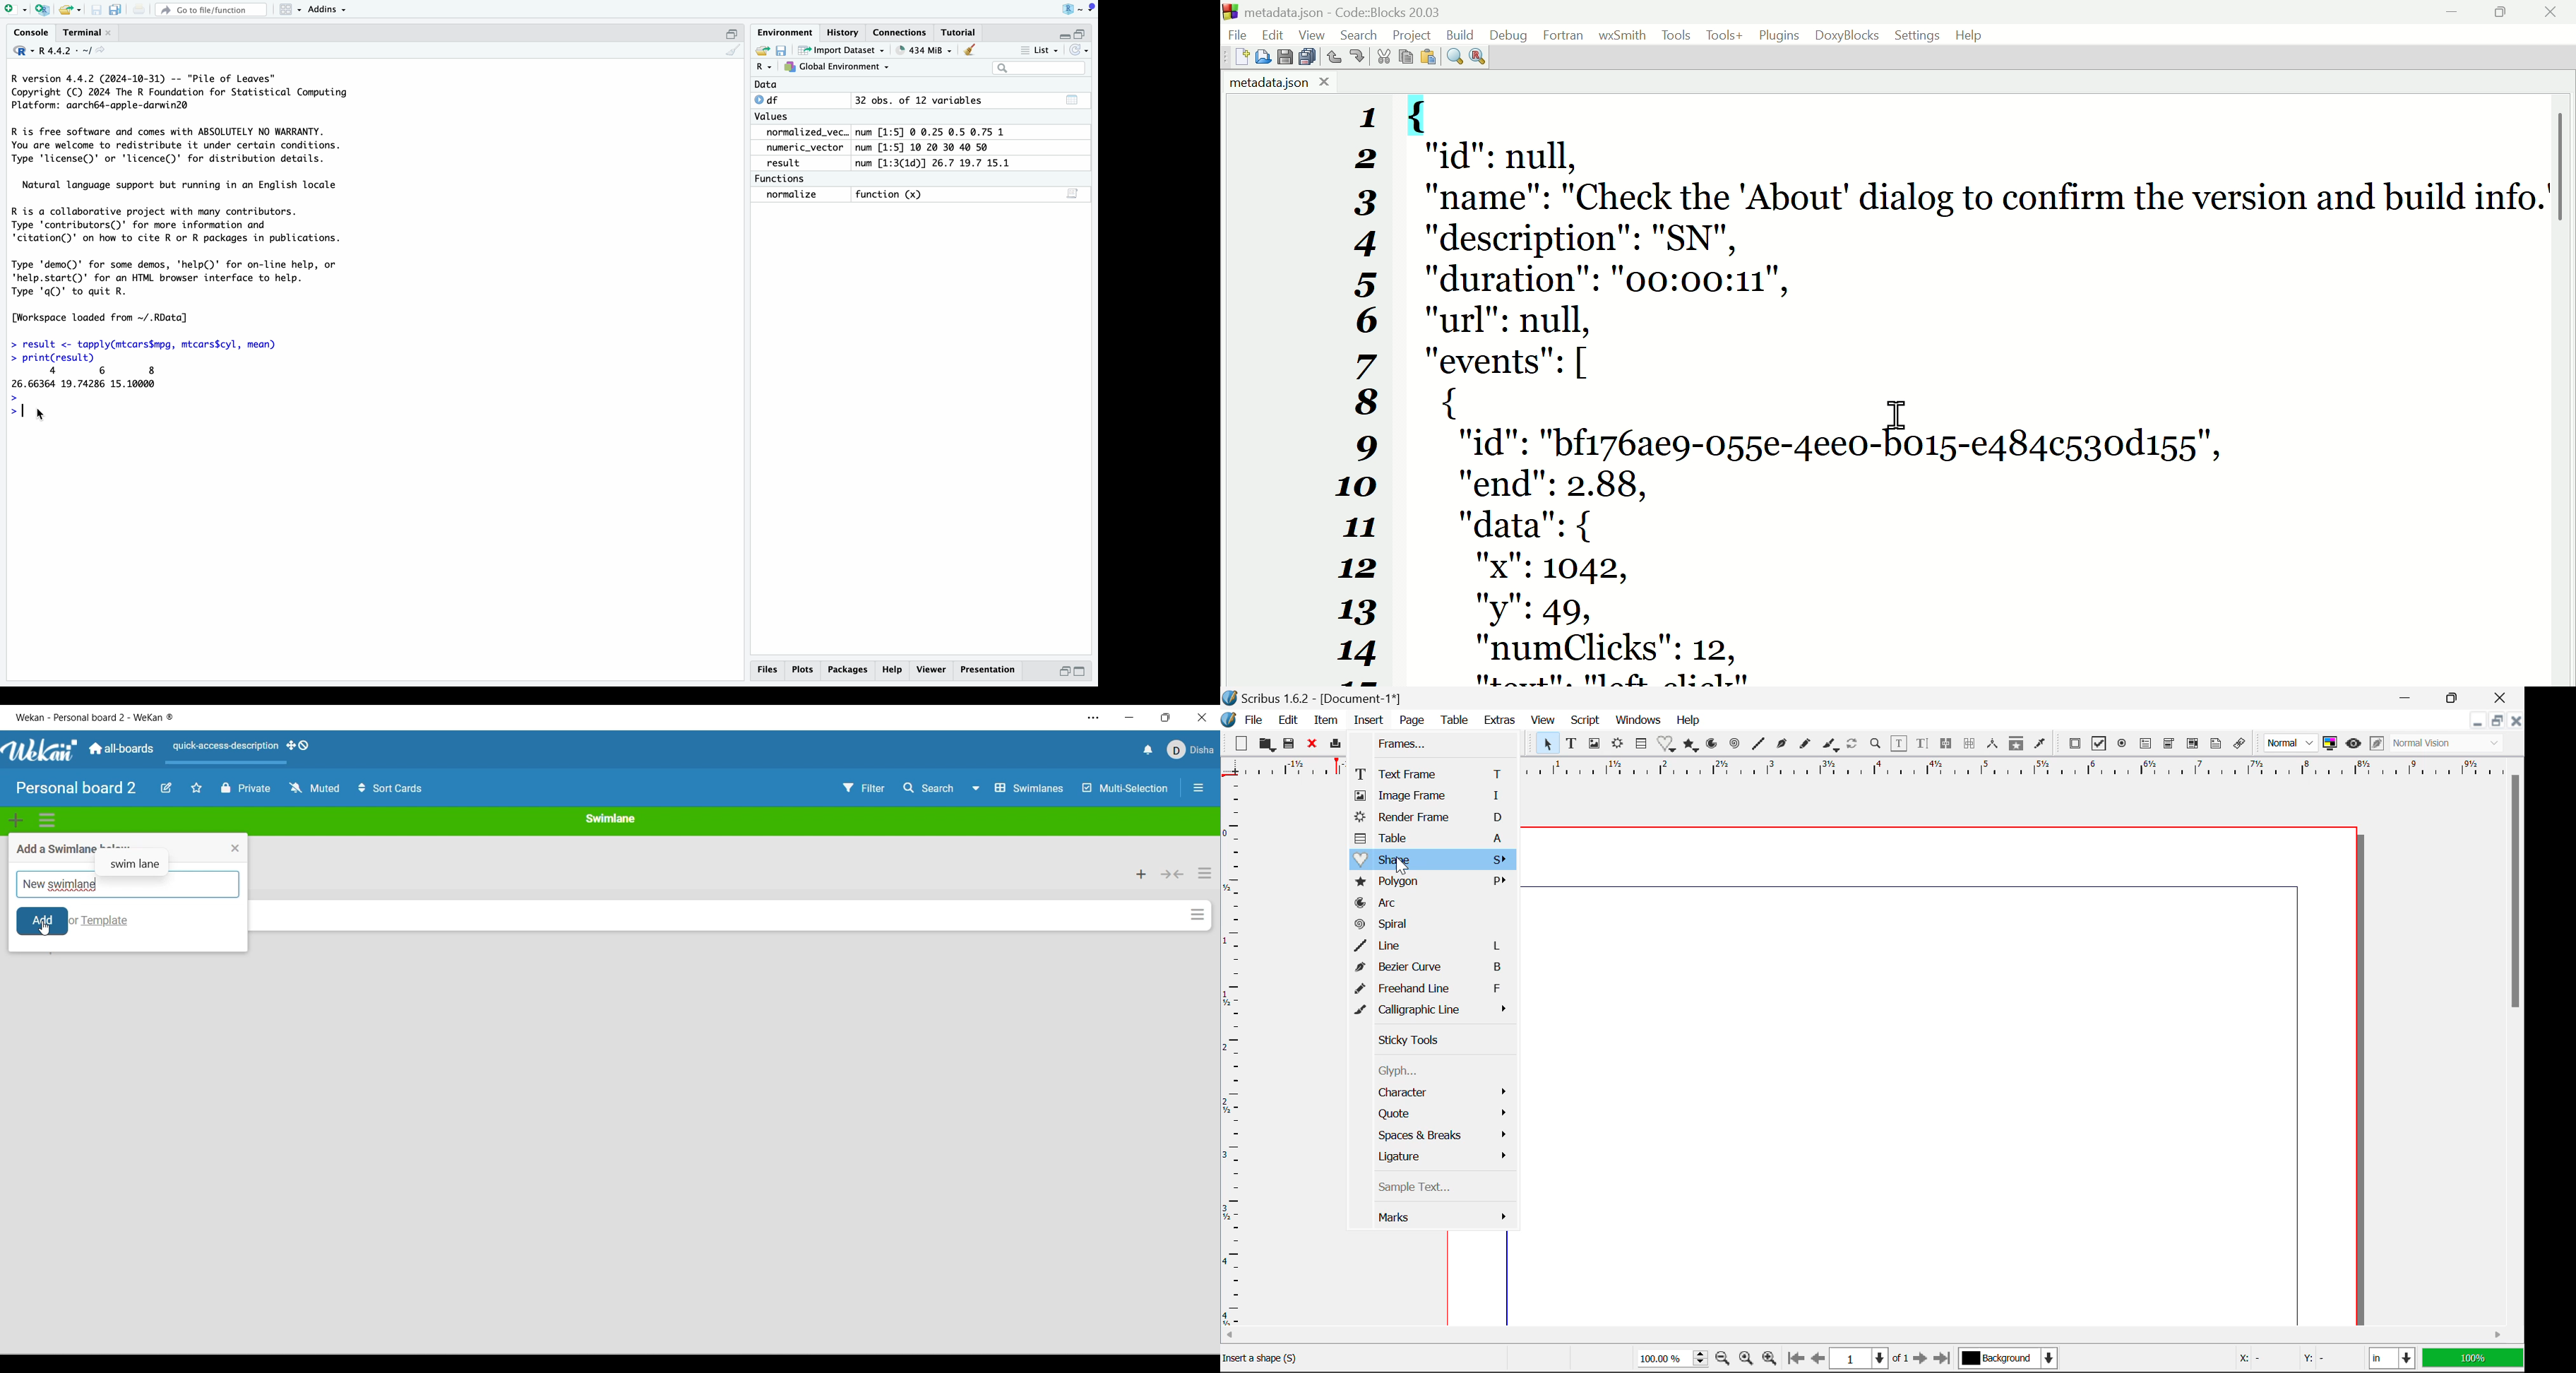  Describe the element at coordinates (1380, 57) in the screenshot. I see `Cut` at that location.